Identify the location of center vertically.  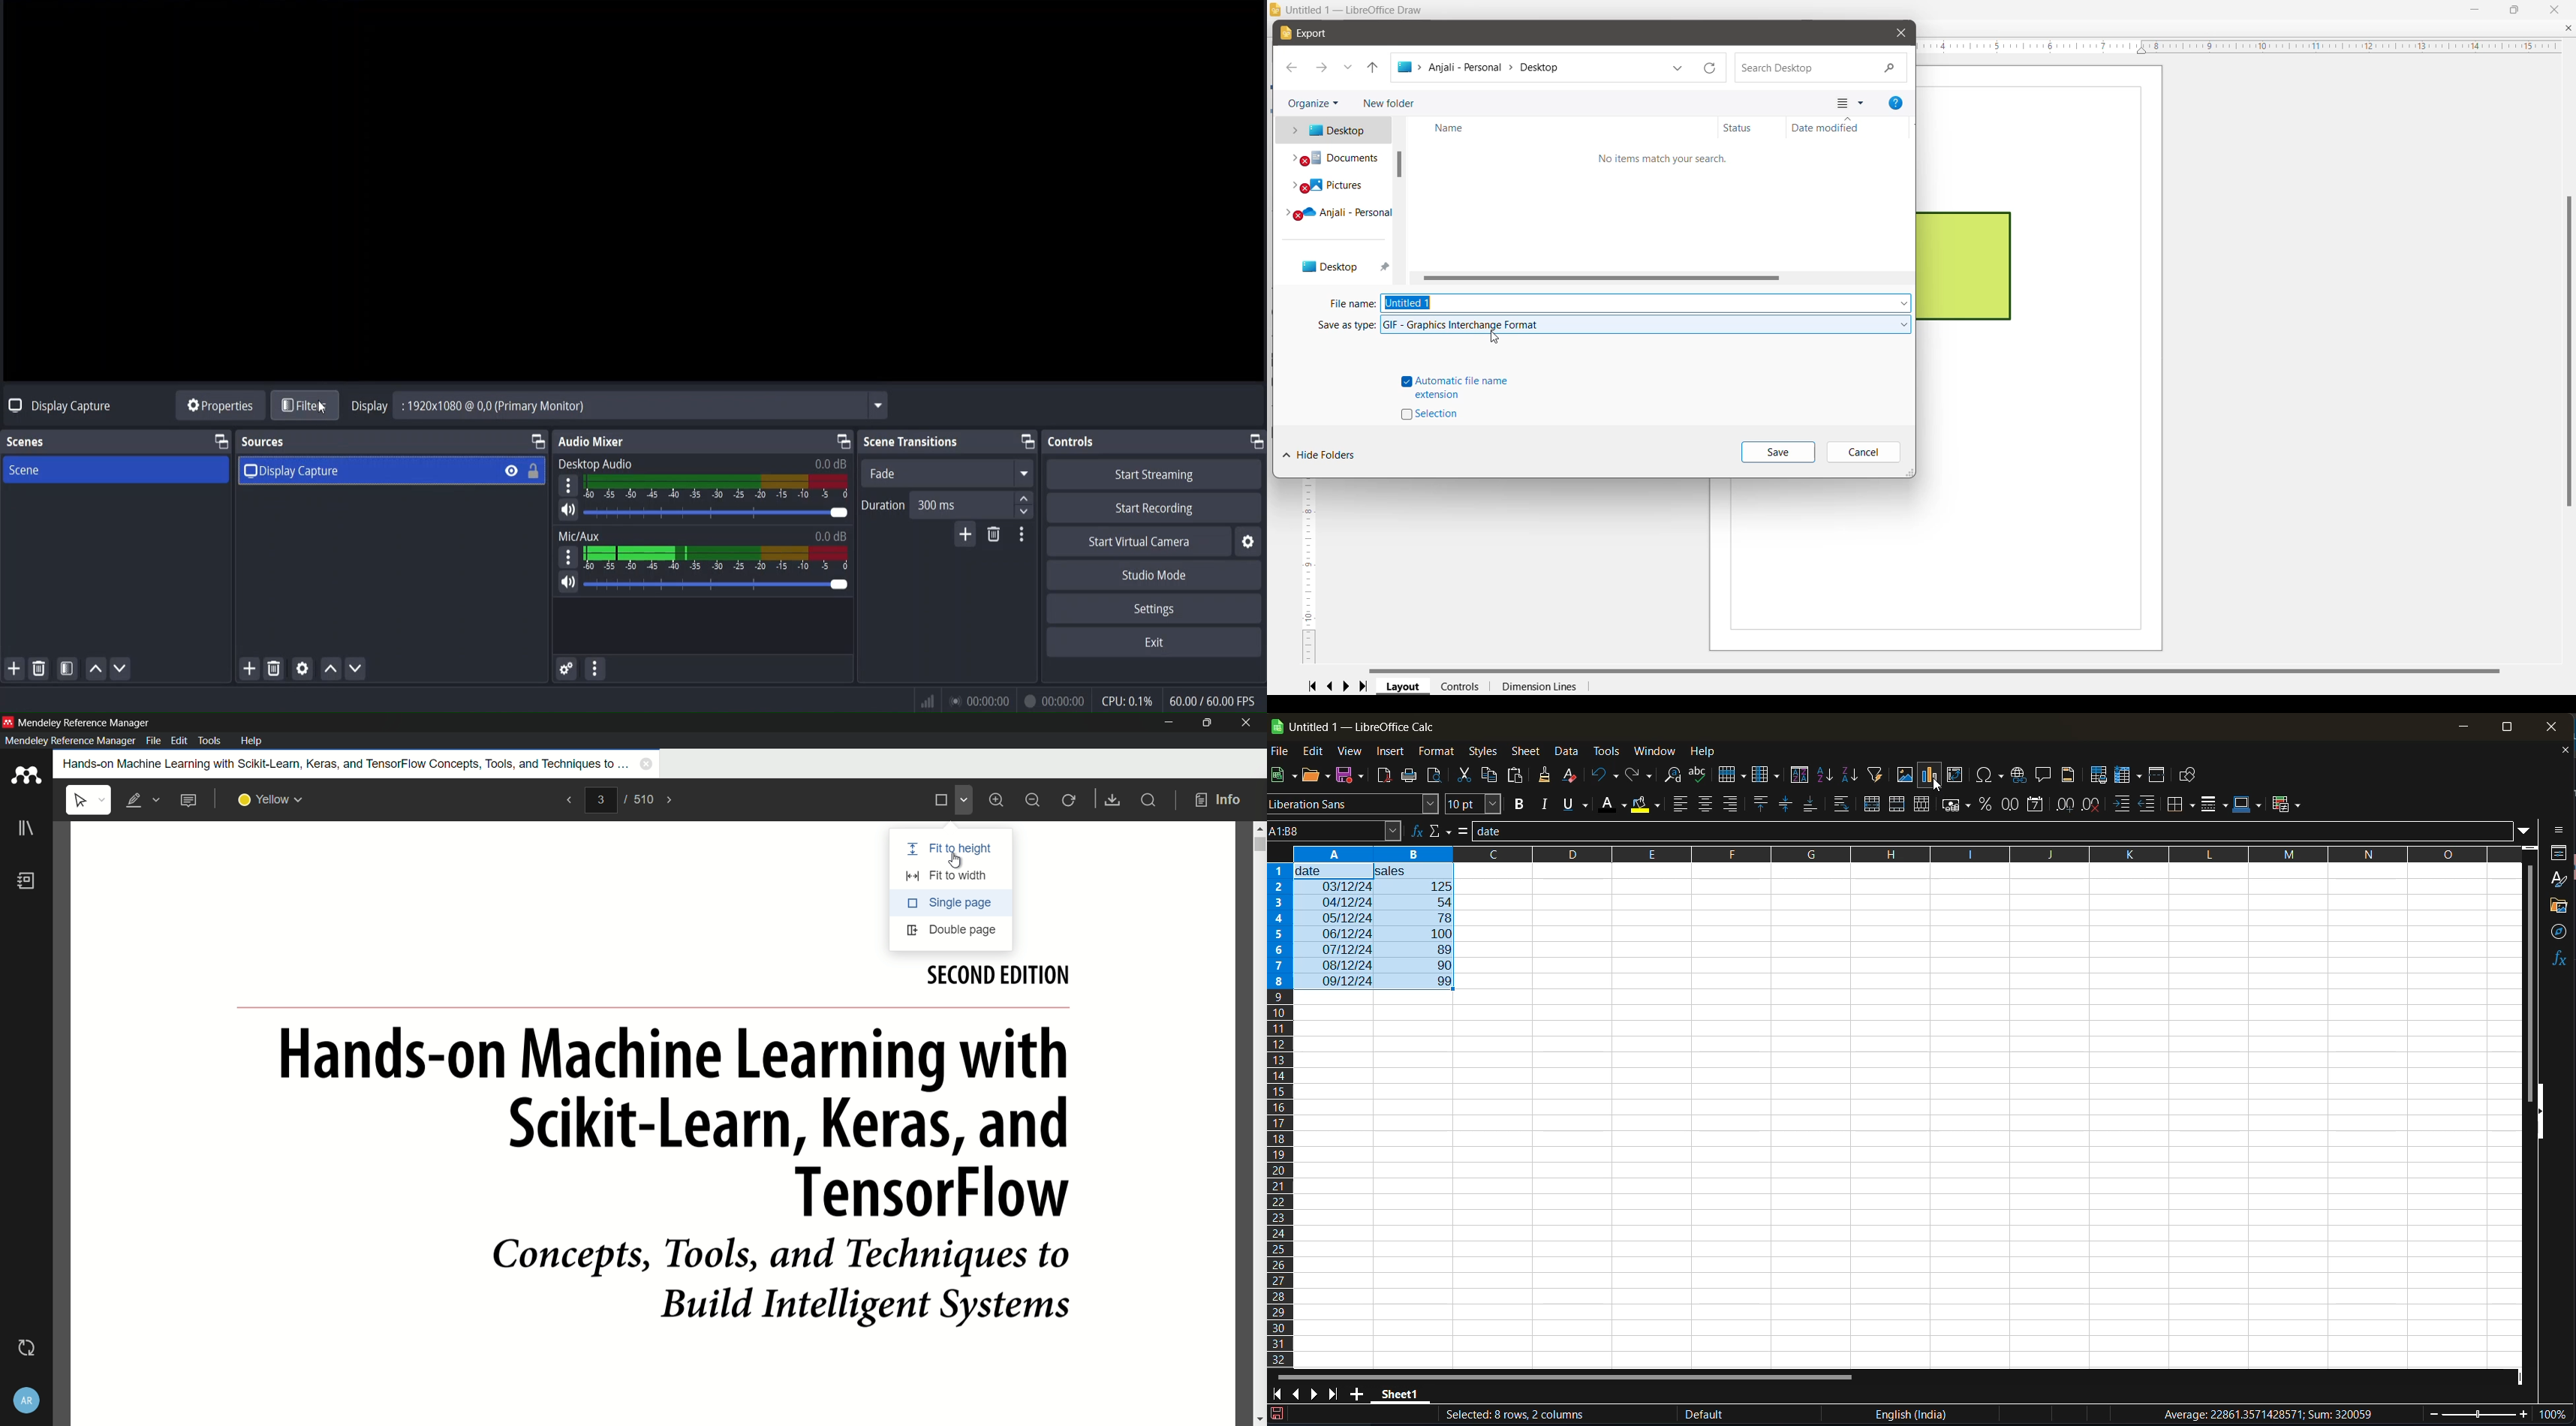
(1785, 804).